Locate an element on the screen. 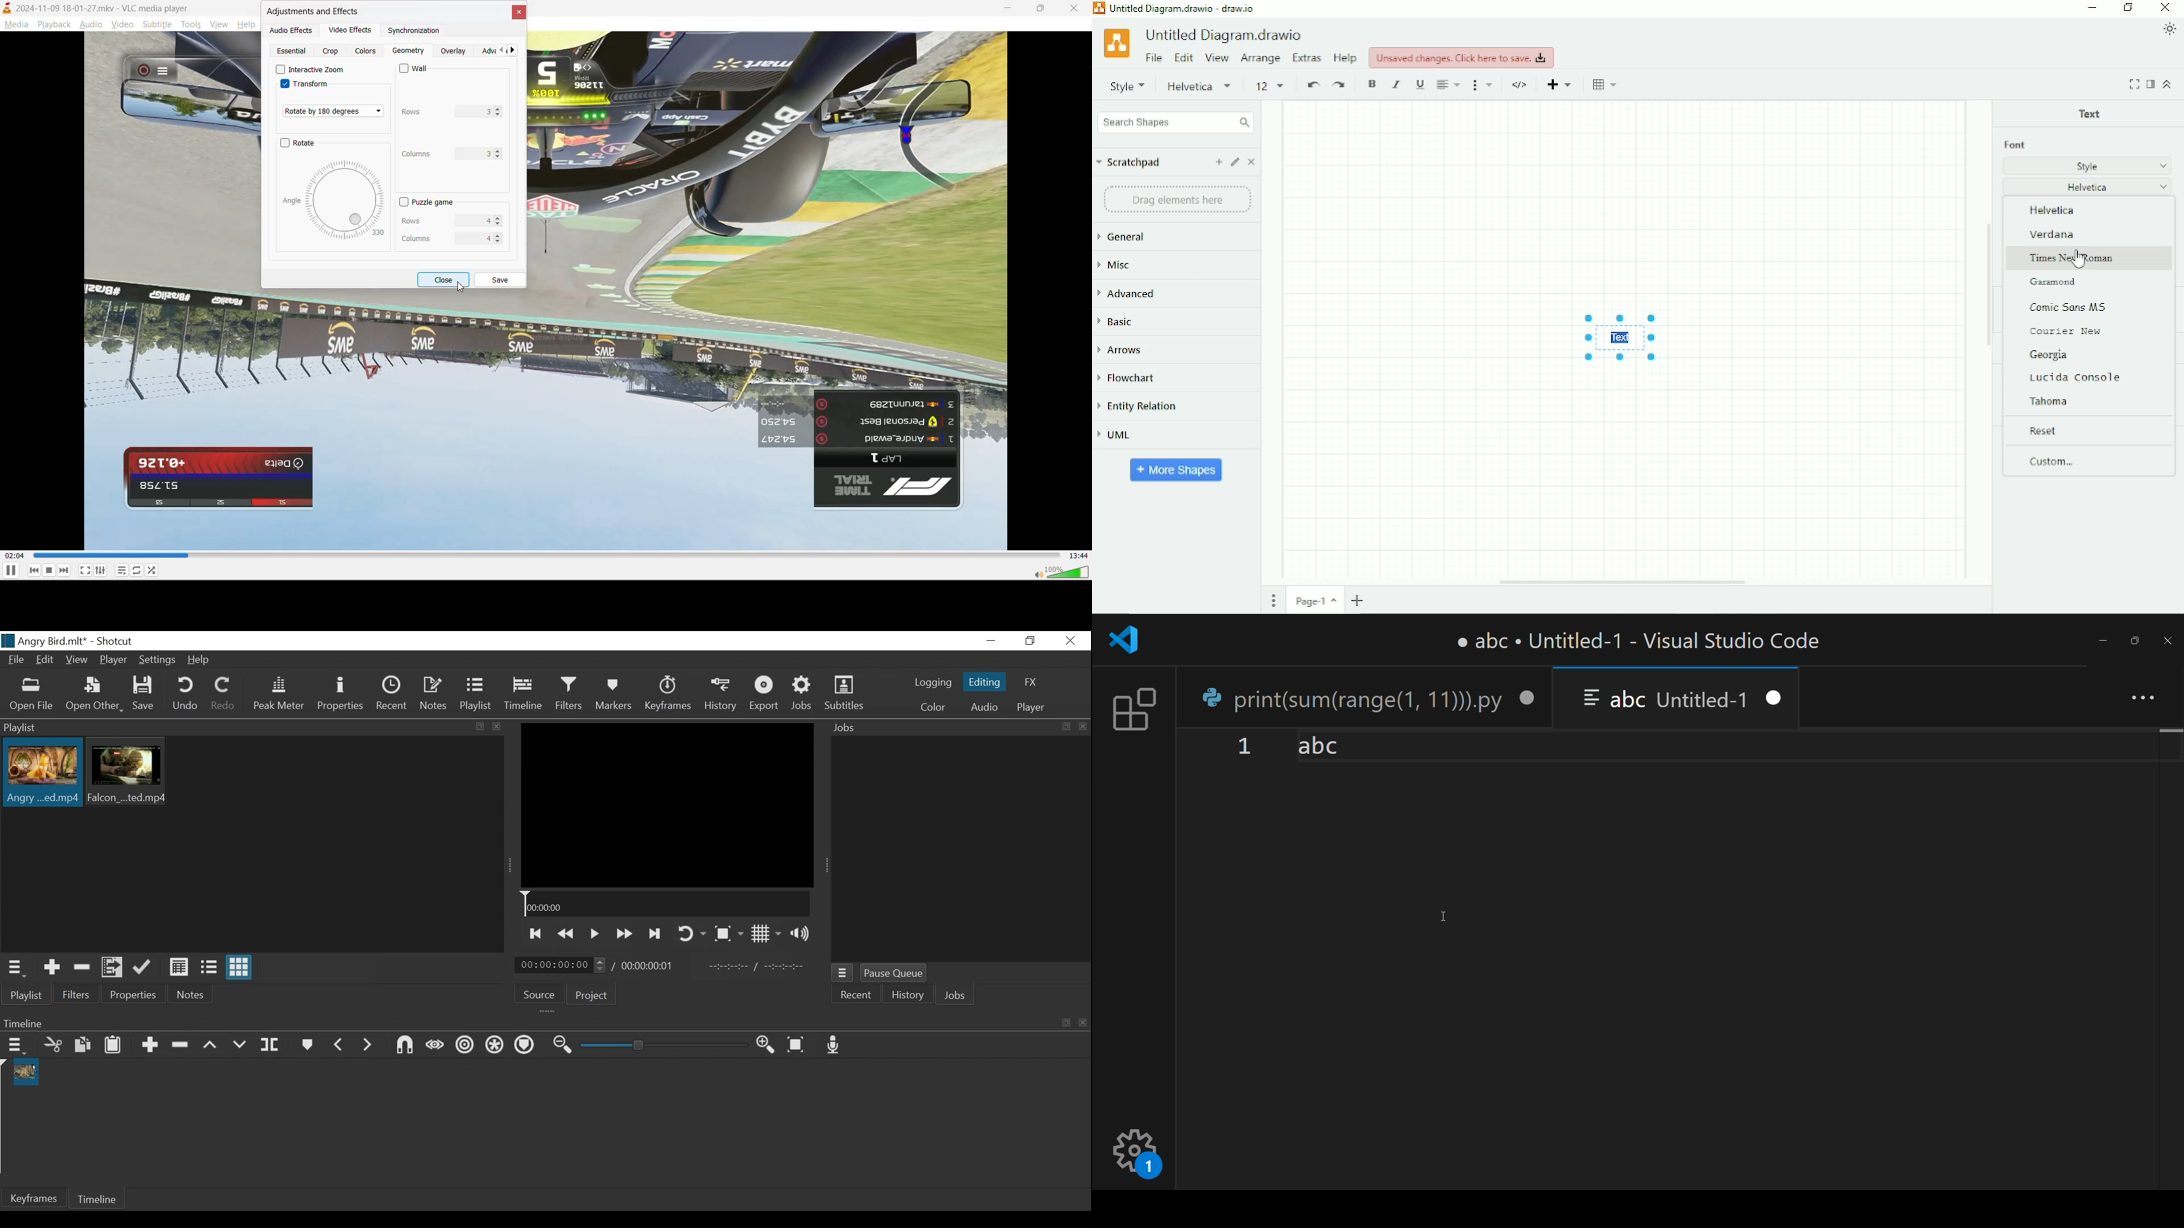 Image resolution: width=2184 pixels, height=1232 pixels. Markers is located at coordinates (615, 695).